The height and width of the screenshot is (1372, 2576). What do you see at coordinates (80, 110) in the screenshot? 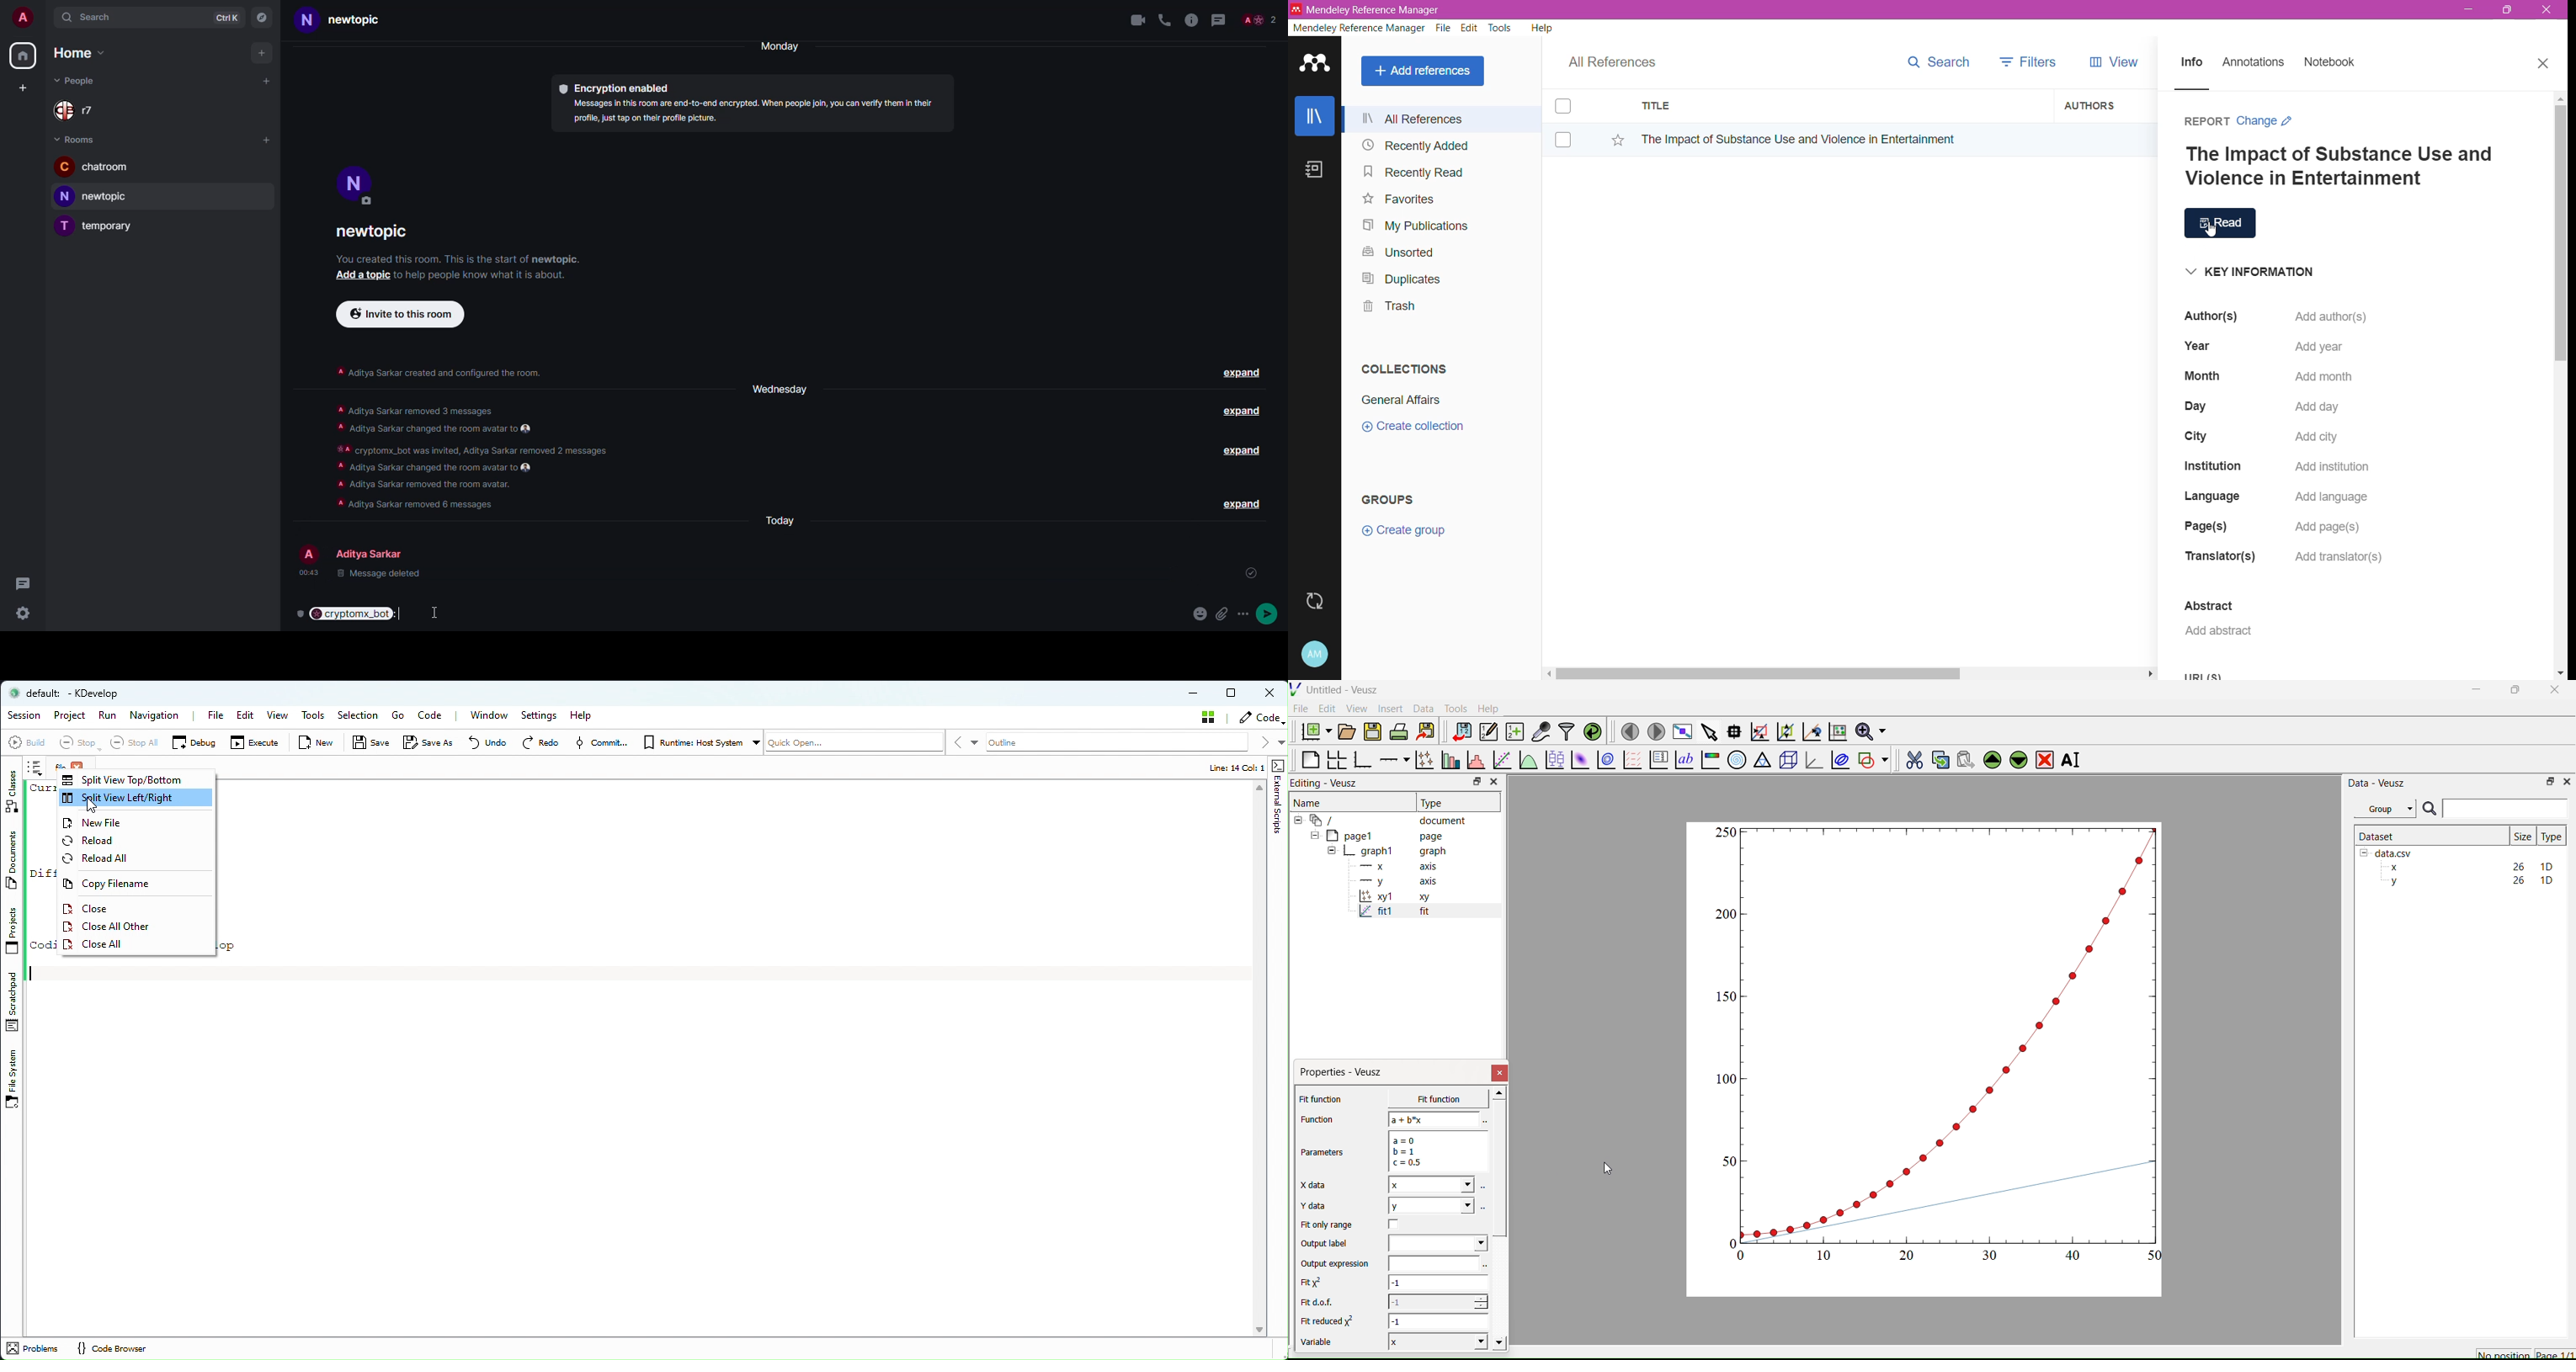
I see `people` at bounding box center [80, 110].